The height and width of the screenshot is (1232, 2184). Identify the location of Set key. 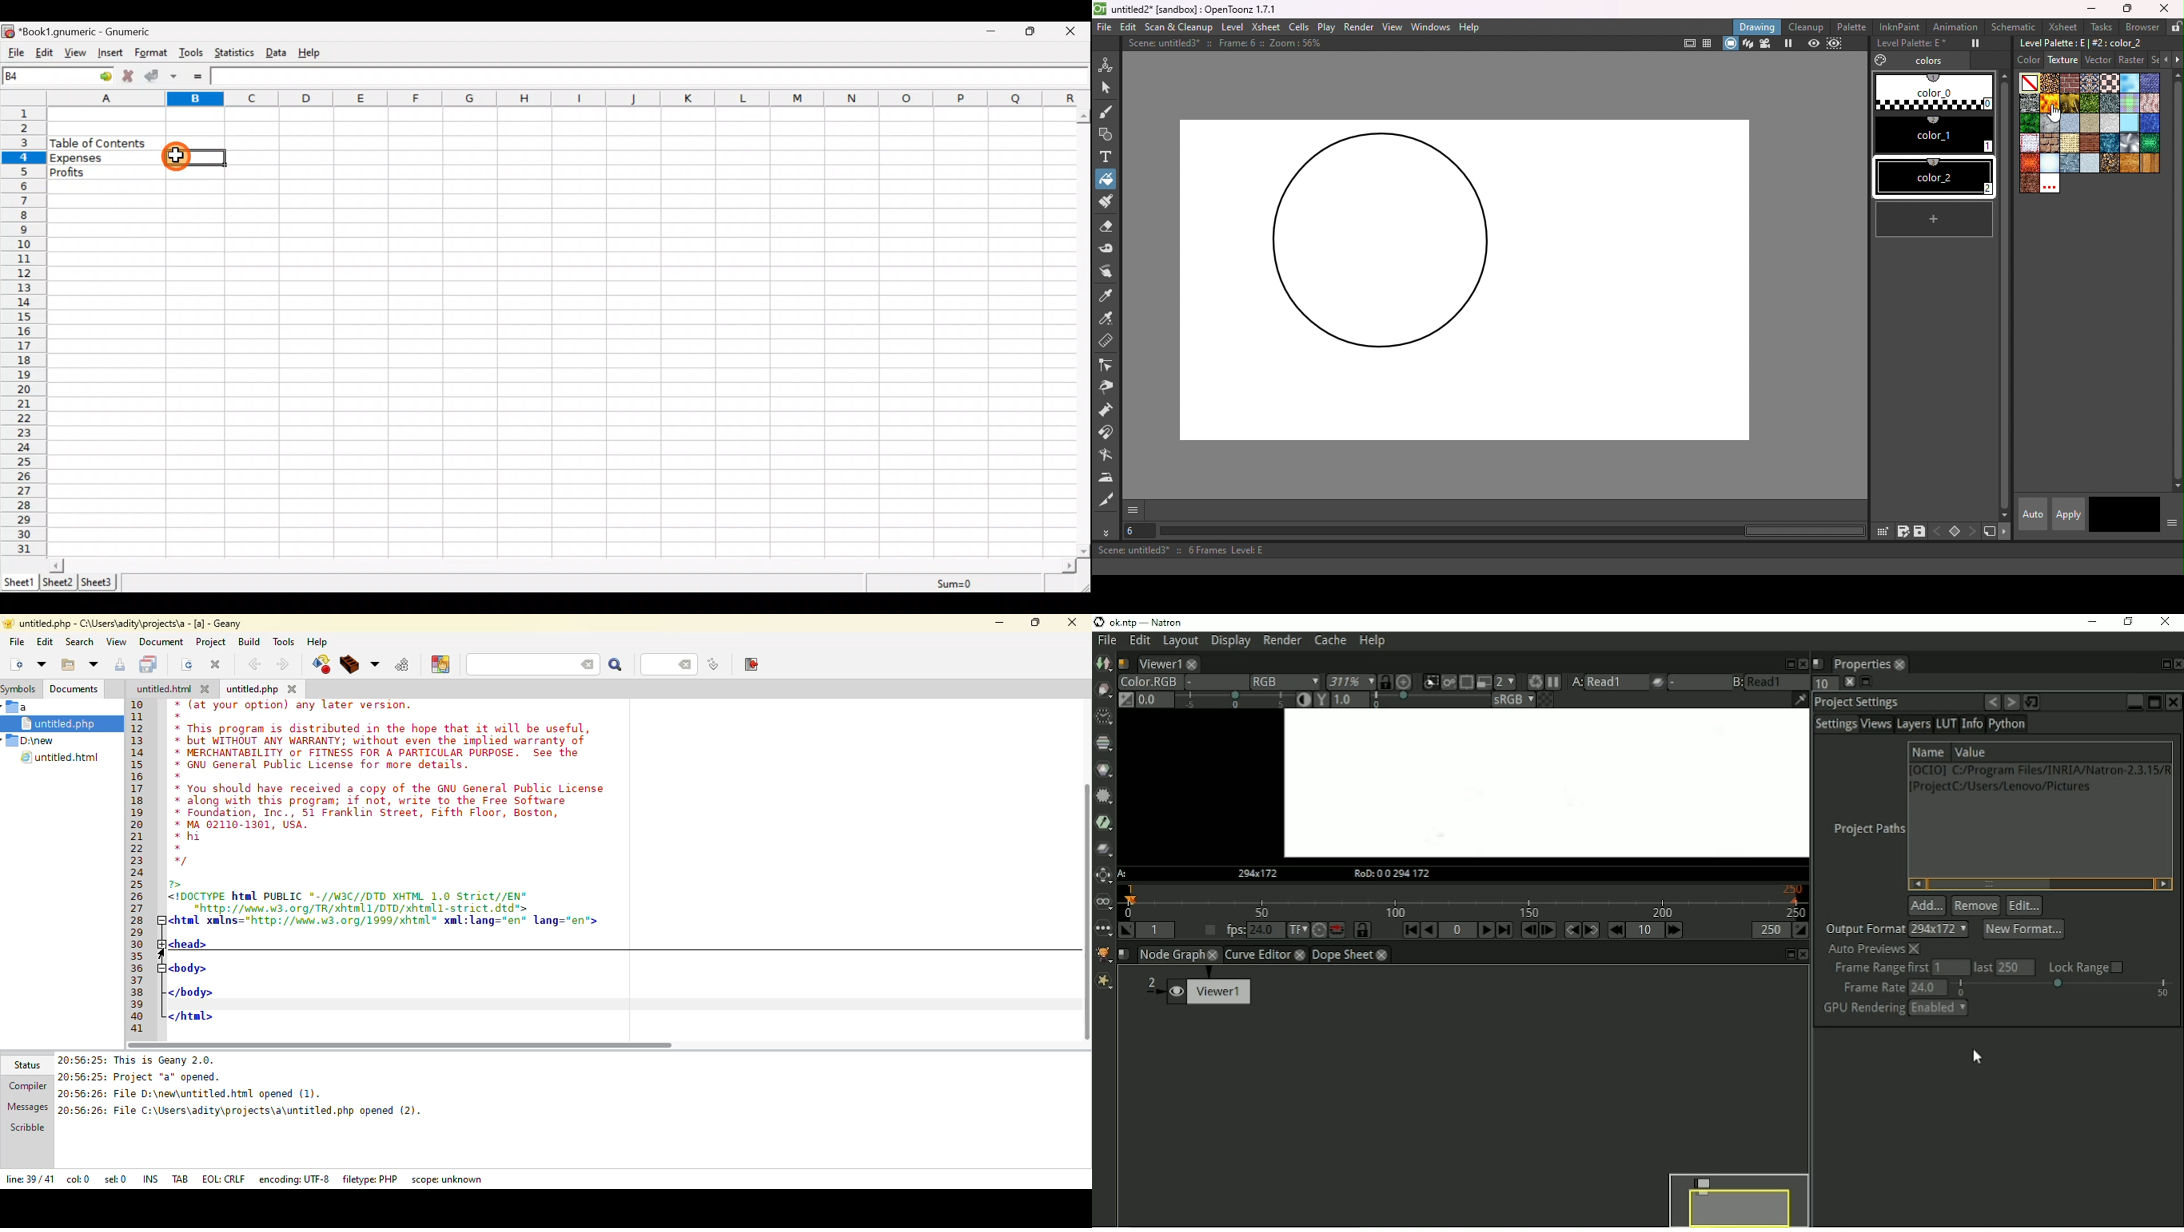
(1955, 532).